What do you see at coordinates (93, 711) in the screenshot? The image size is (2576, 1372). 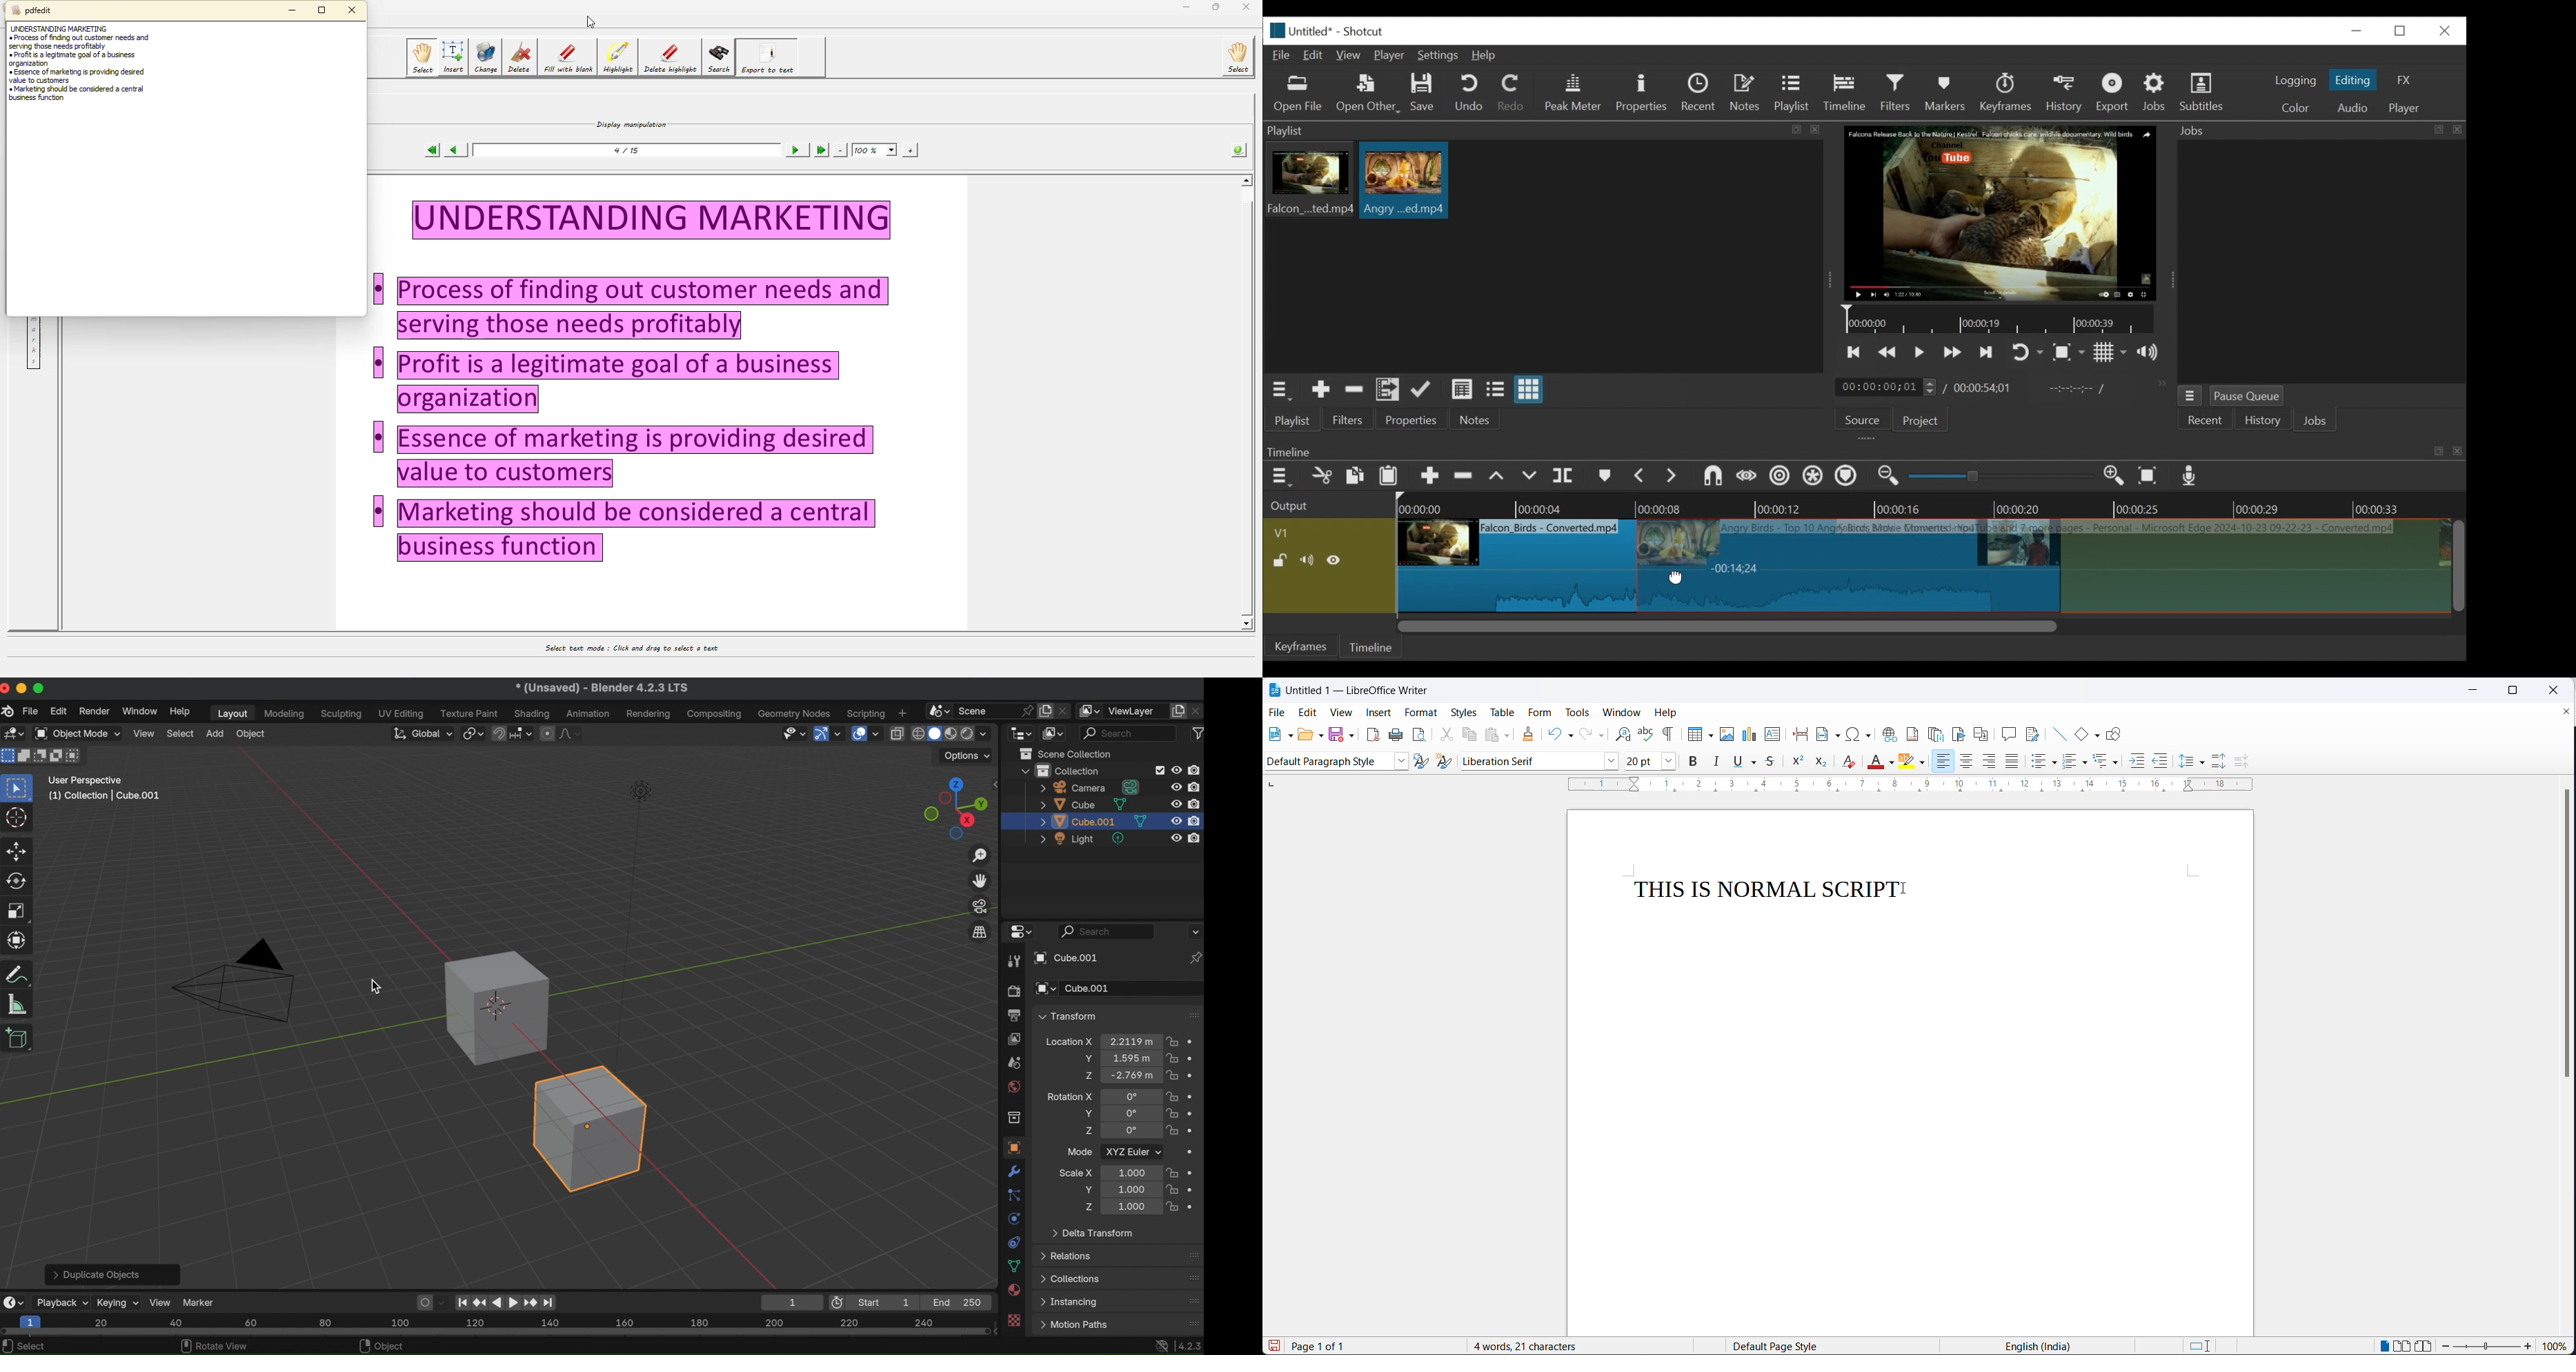 I see `render` at bounding box center [93, 711].